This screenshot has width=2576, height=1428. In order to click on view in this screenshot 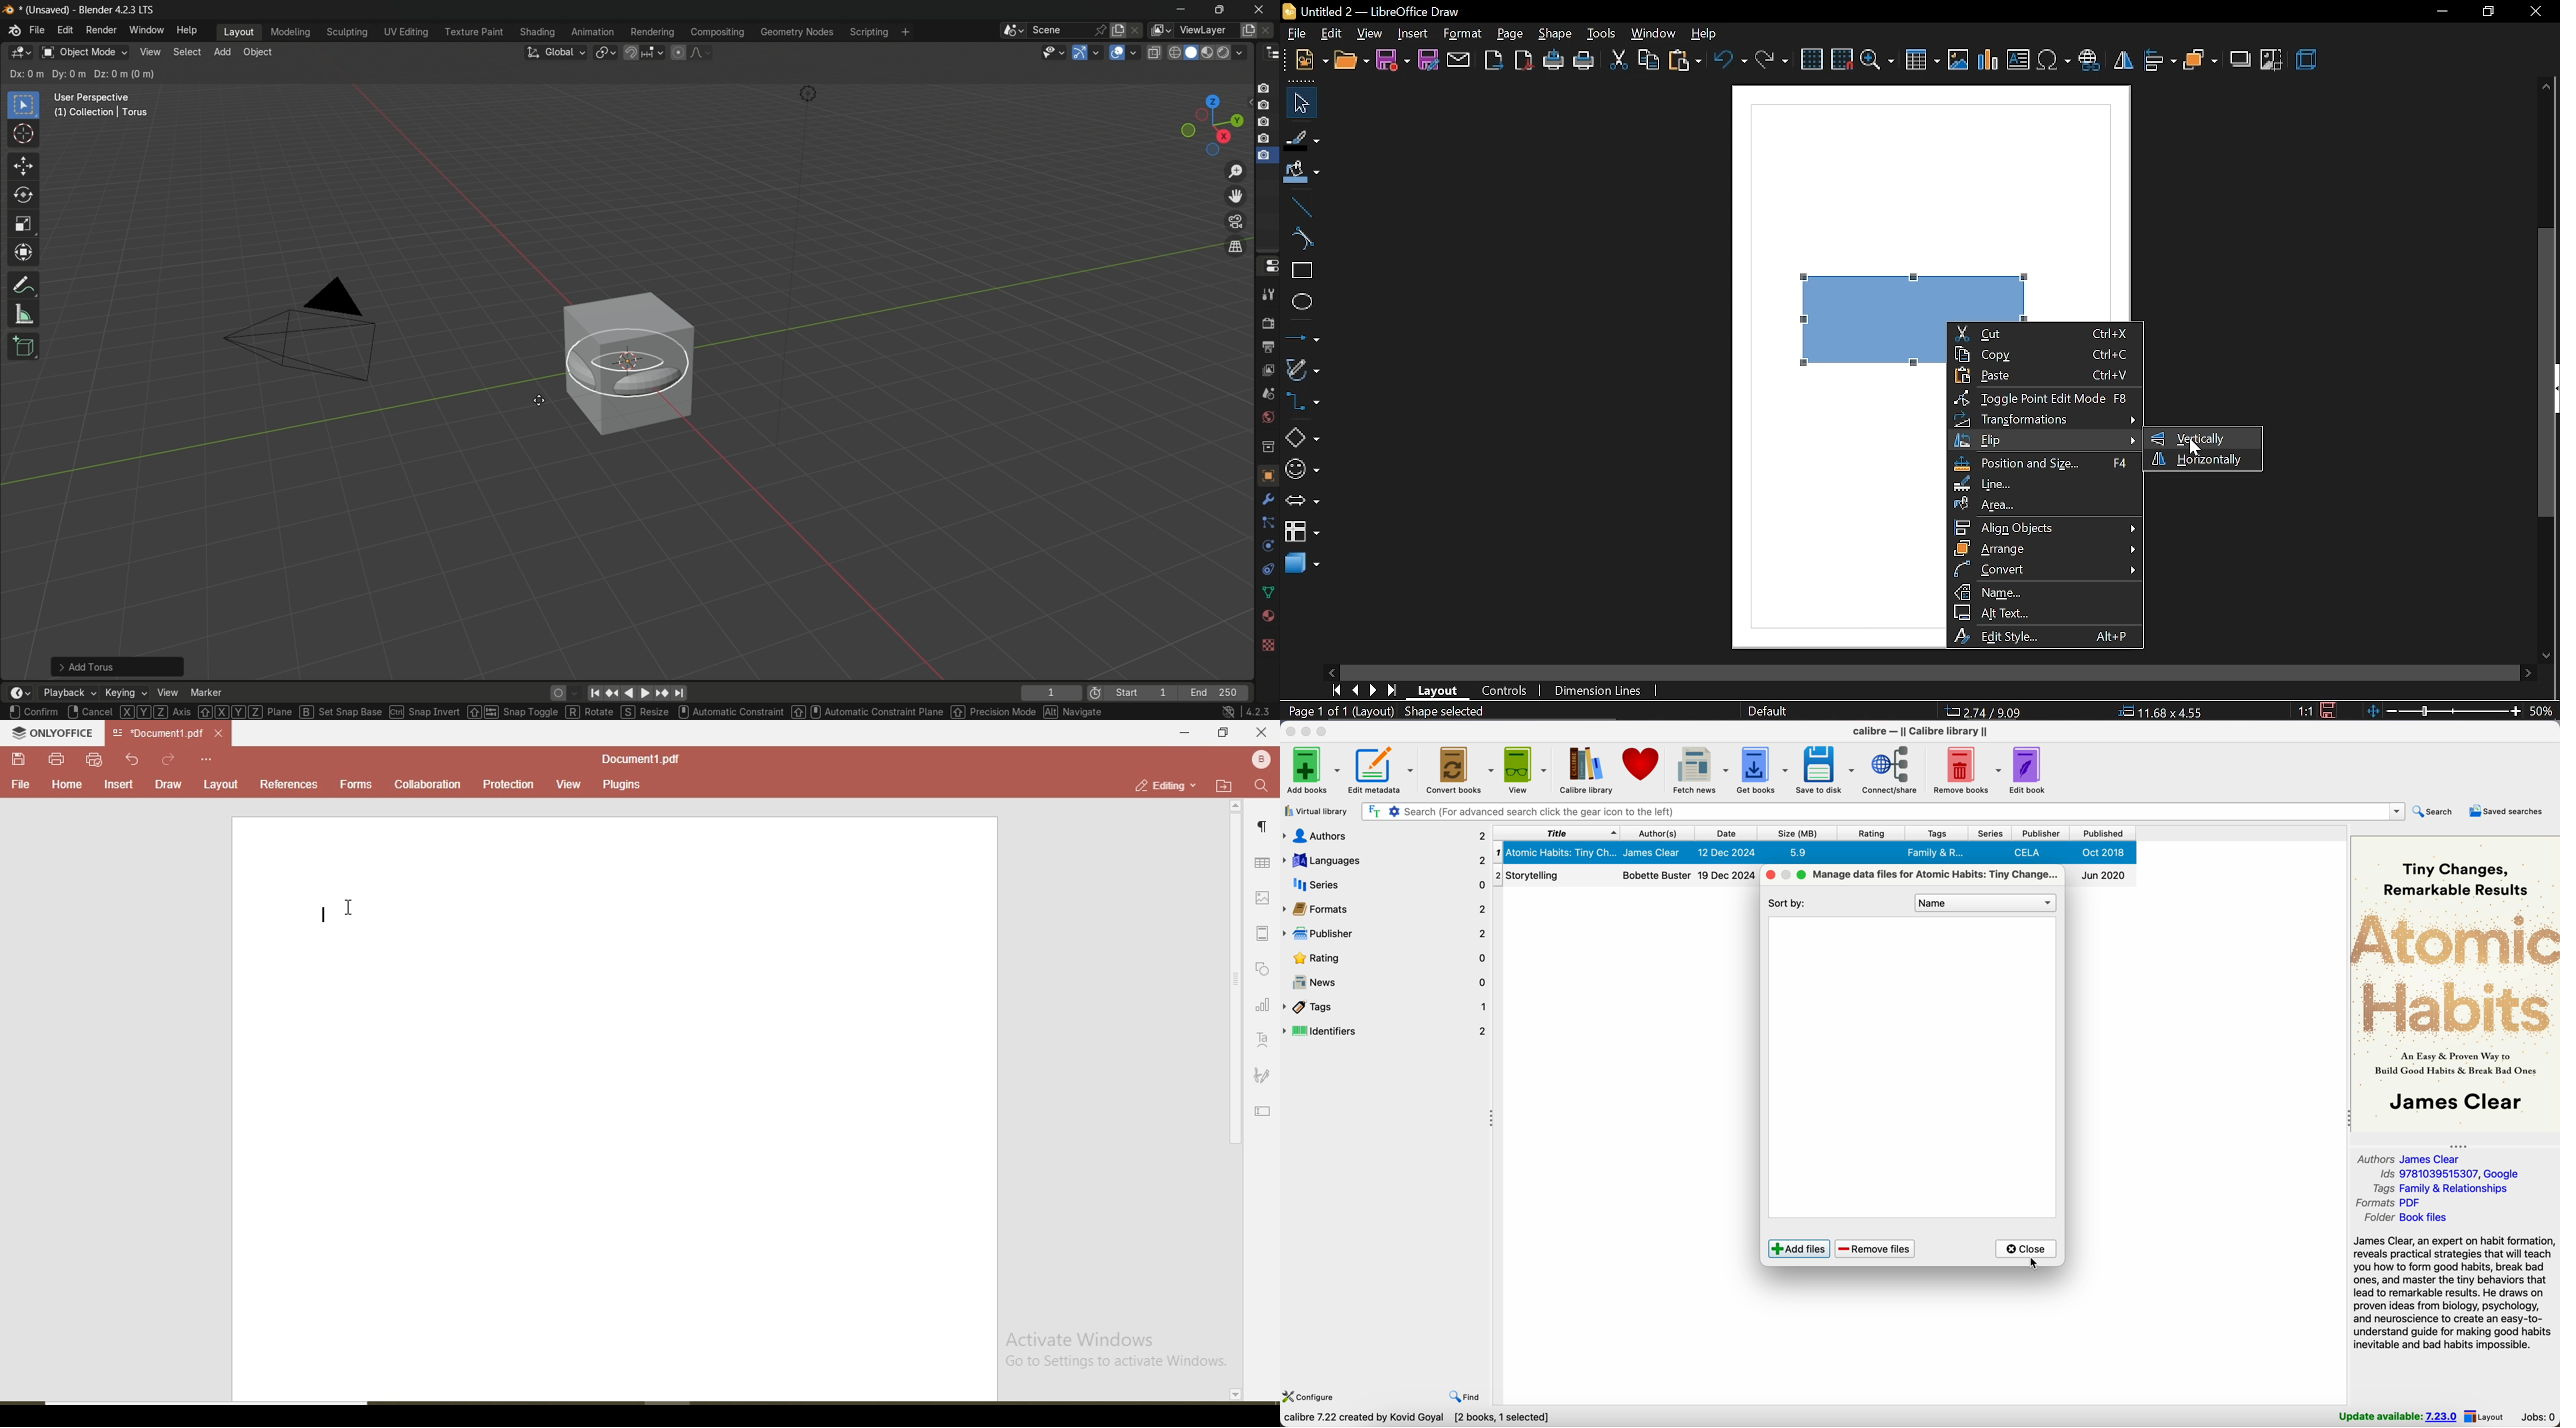, I will do `click(1372, 34)`.